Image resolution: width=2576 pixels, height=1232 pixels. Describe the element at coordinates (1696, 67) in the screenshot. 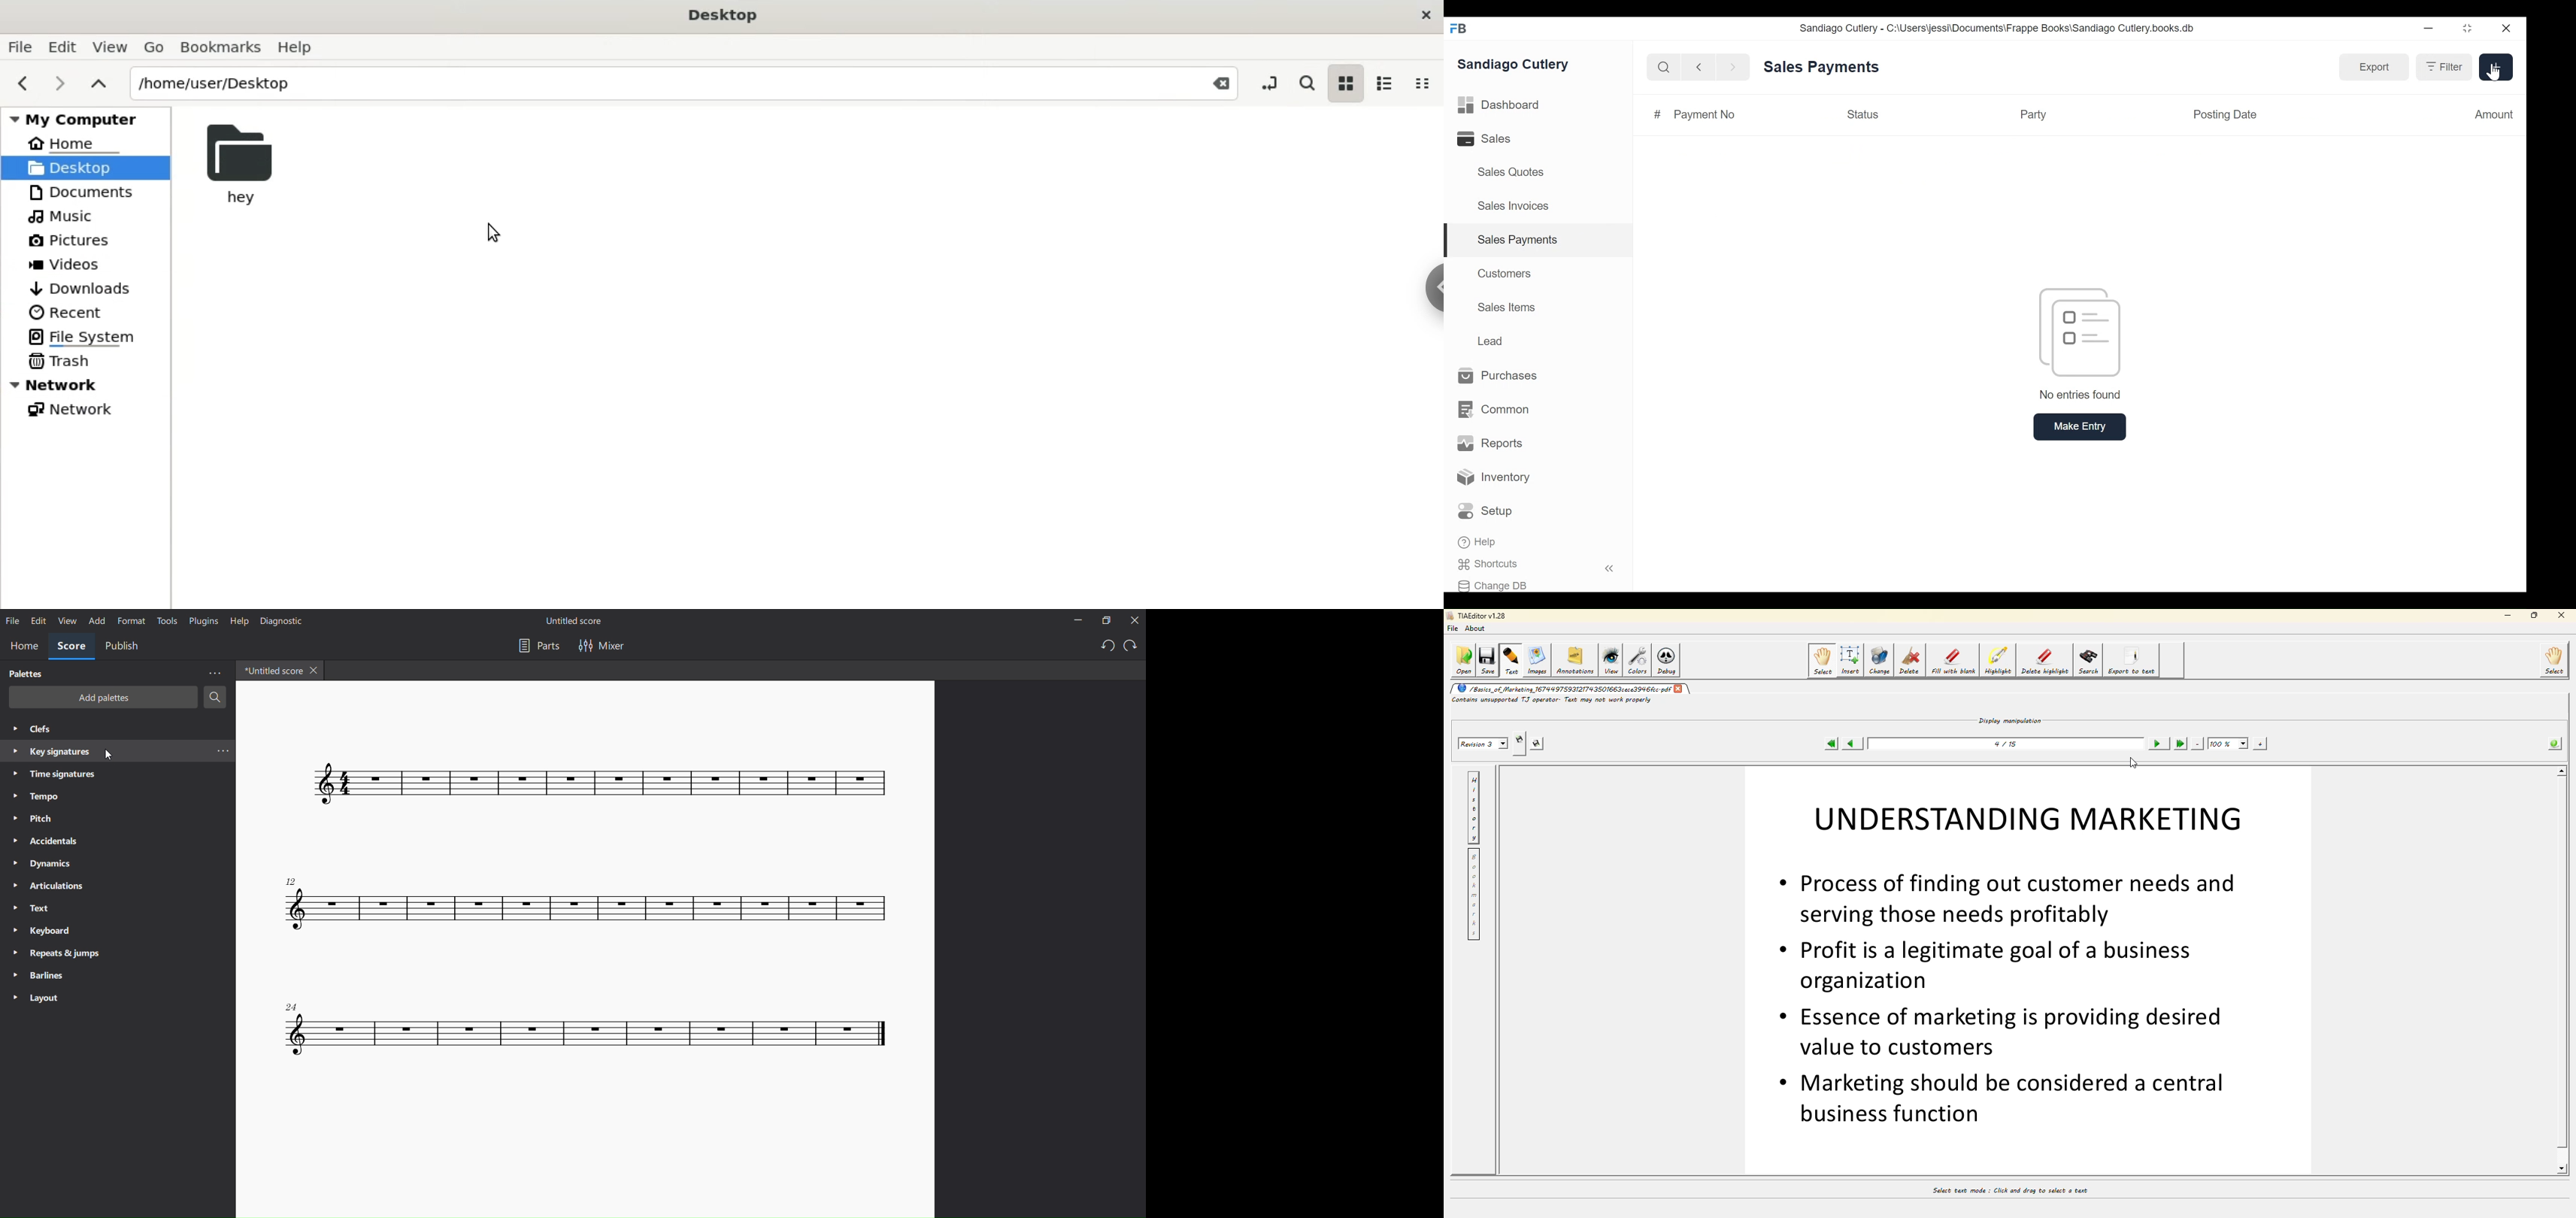

I see `Navigate Back` at that location.